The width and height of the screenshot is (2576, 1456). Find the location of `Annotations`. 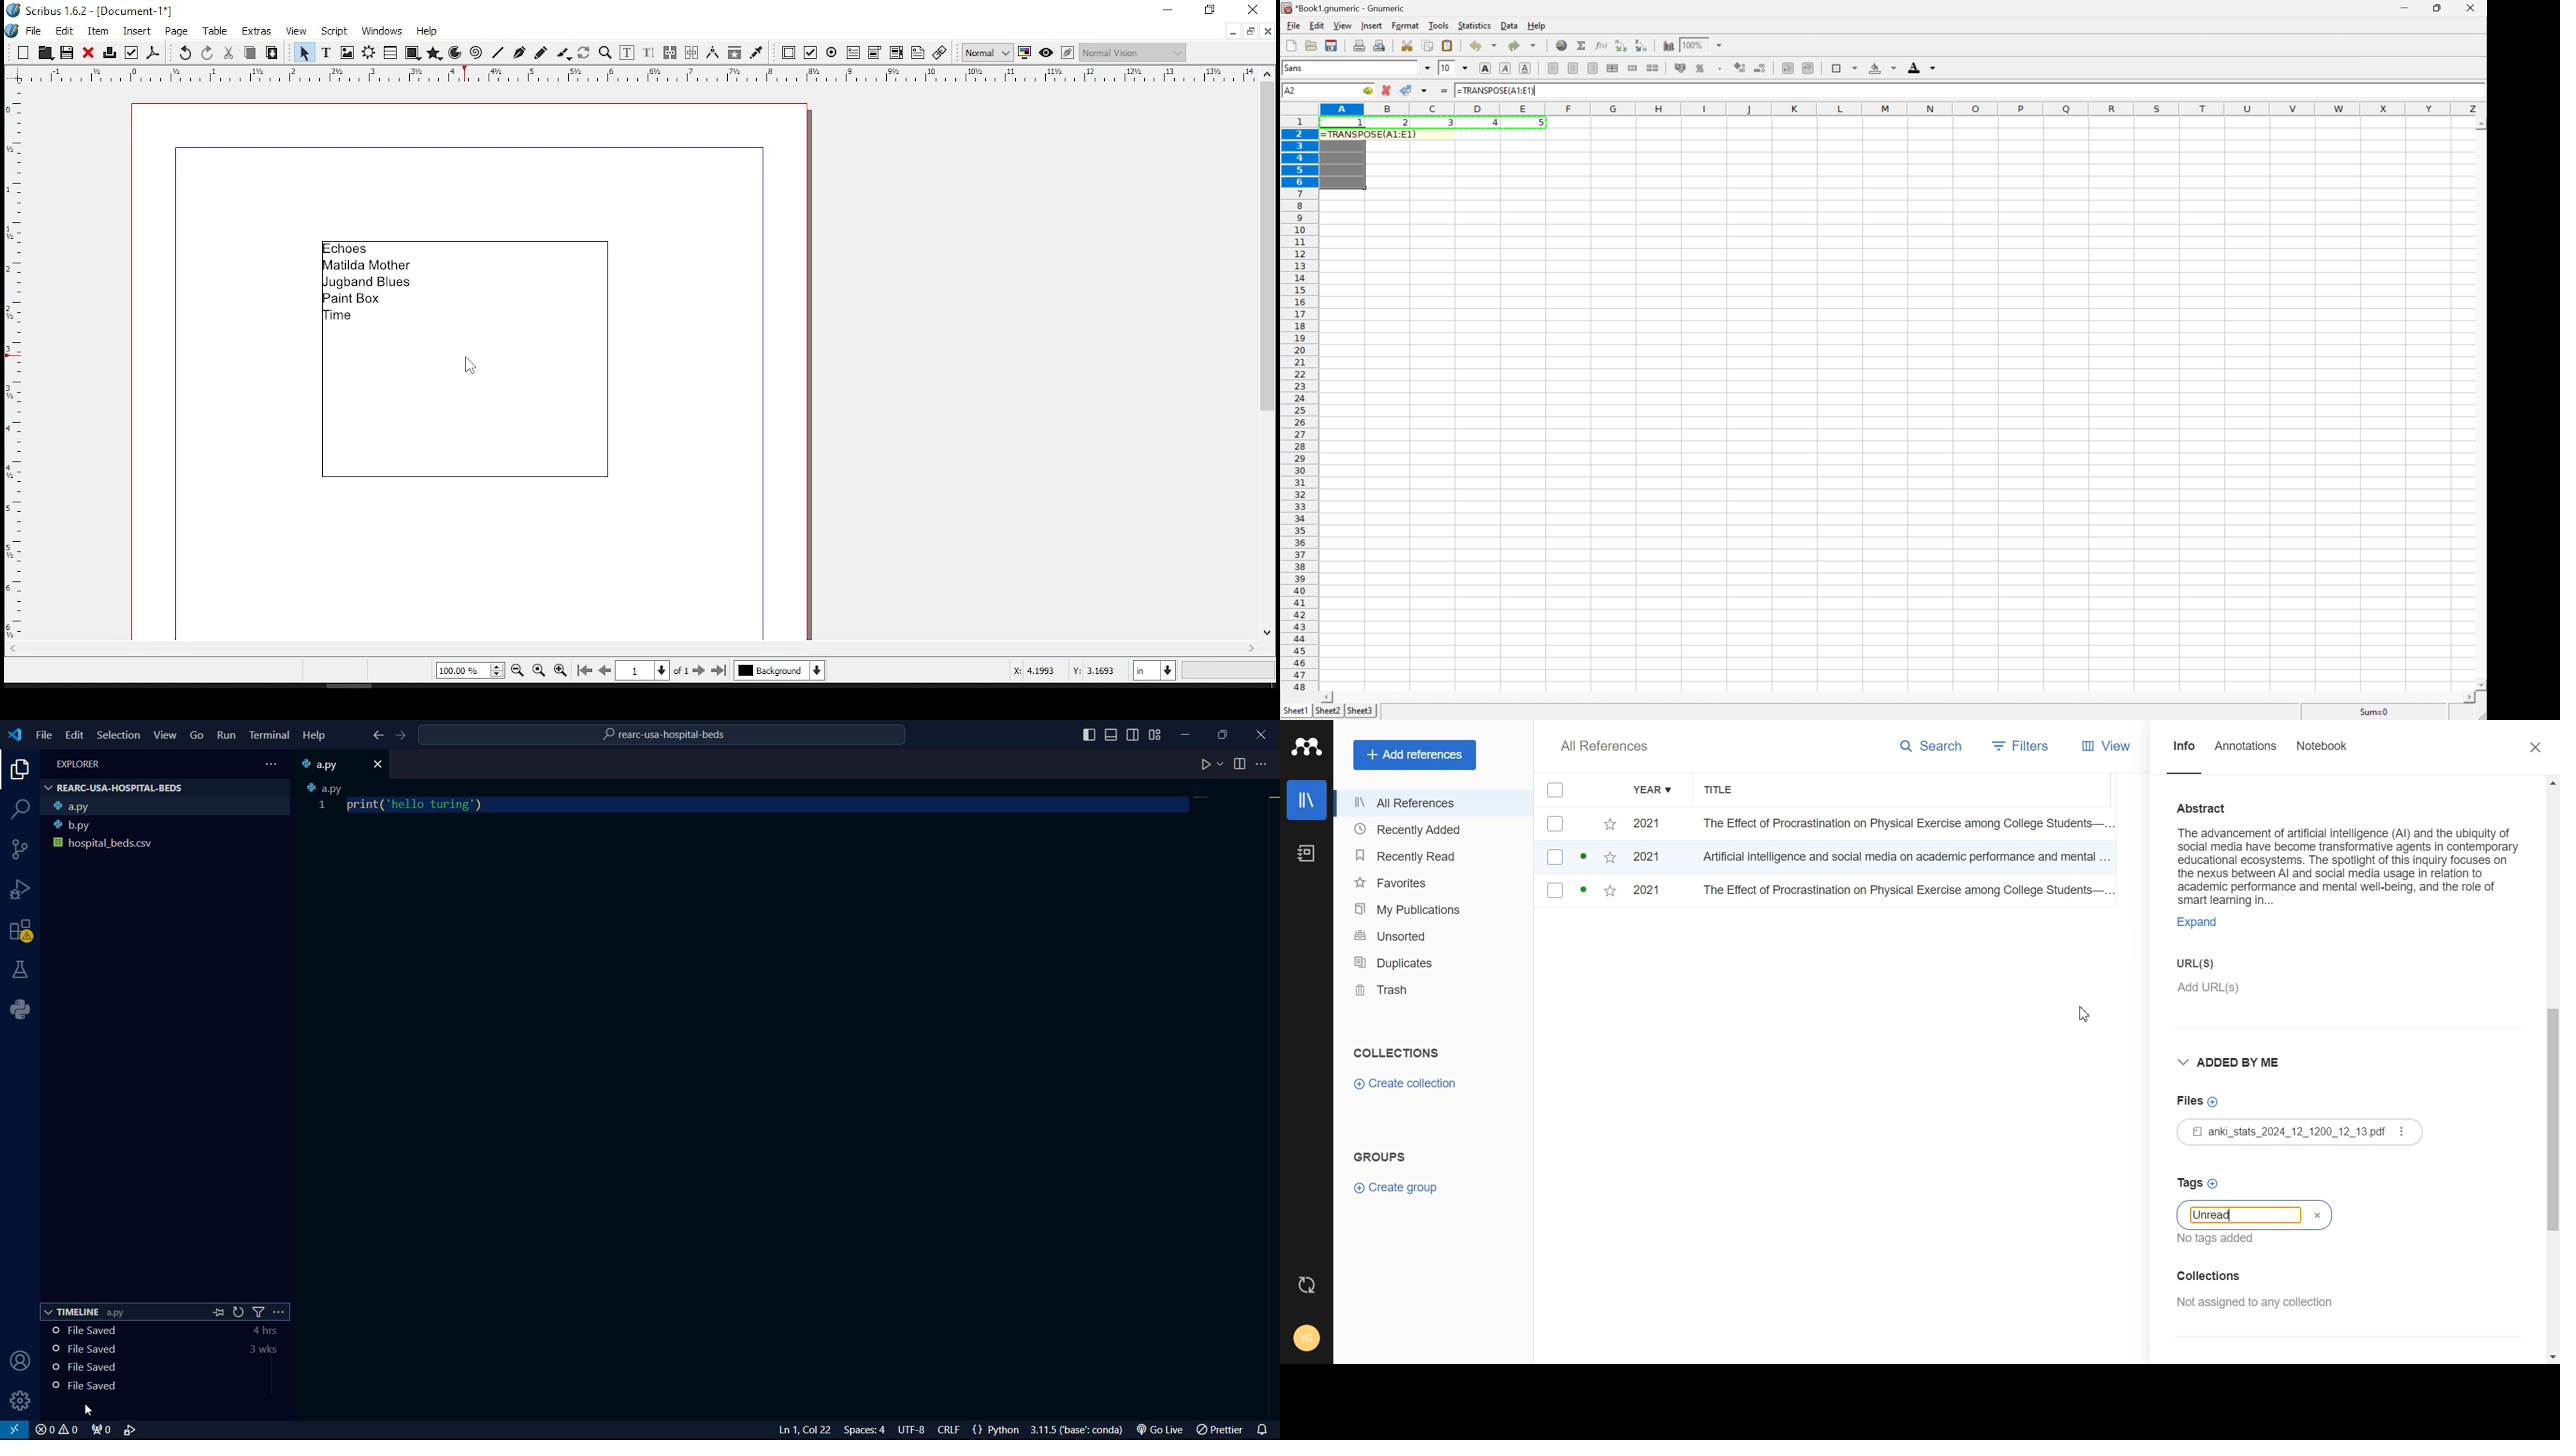

Annotations is located at coordinates (2247, 754).